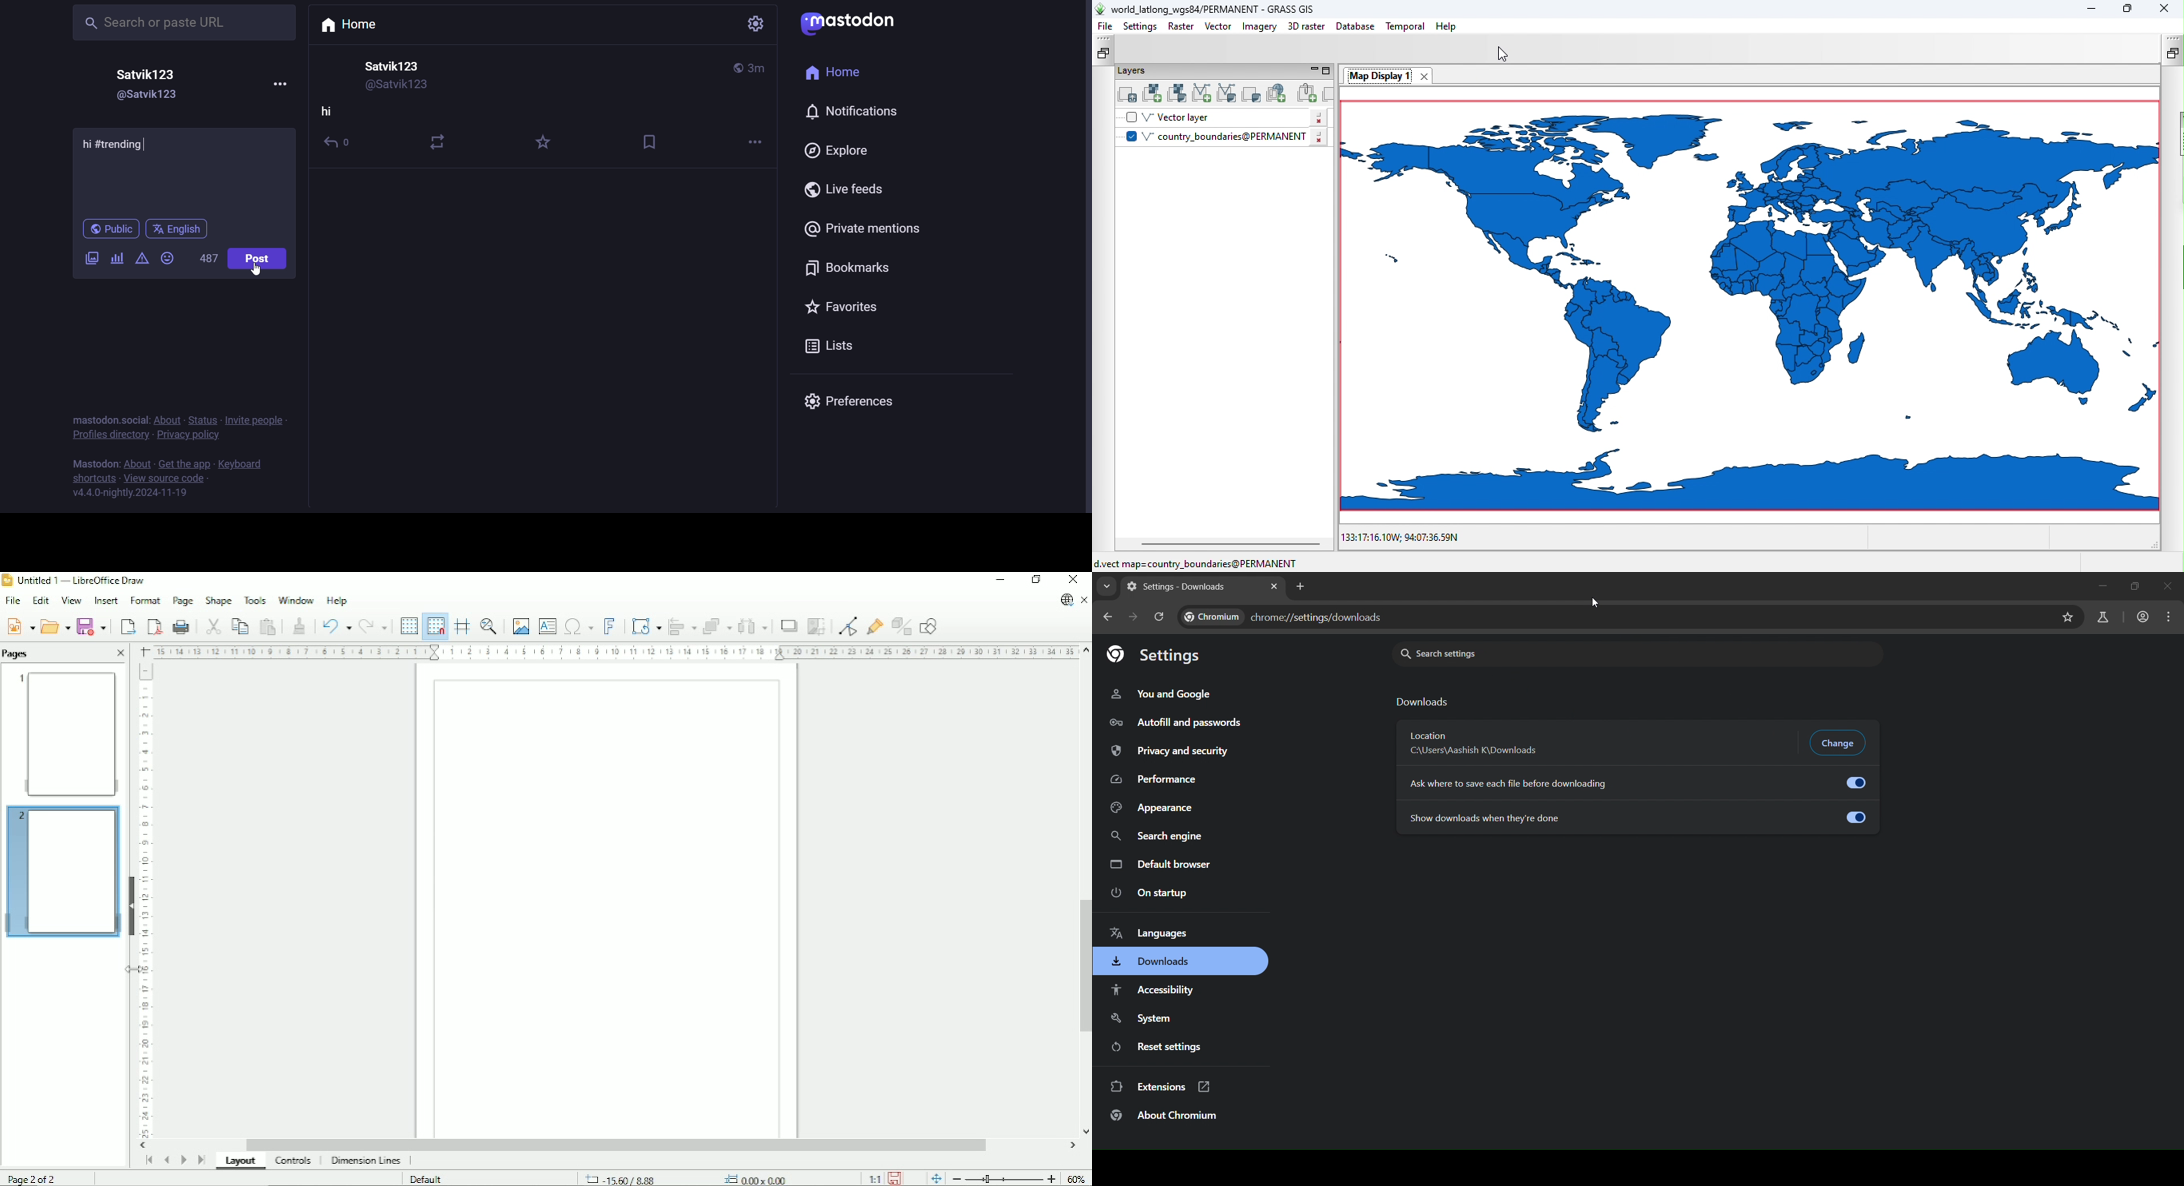  Describe the element at coordinates (19, 625) in the screenshot. I see `New` at that location.